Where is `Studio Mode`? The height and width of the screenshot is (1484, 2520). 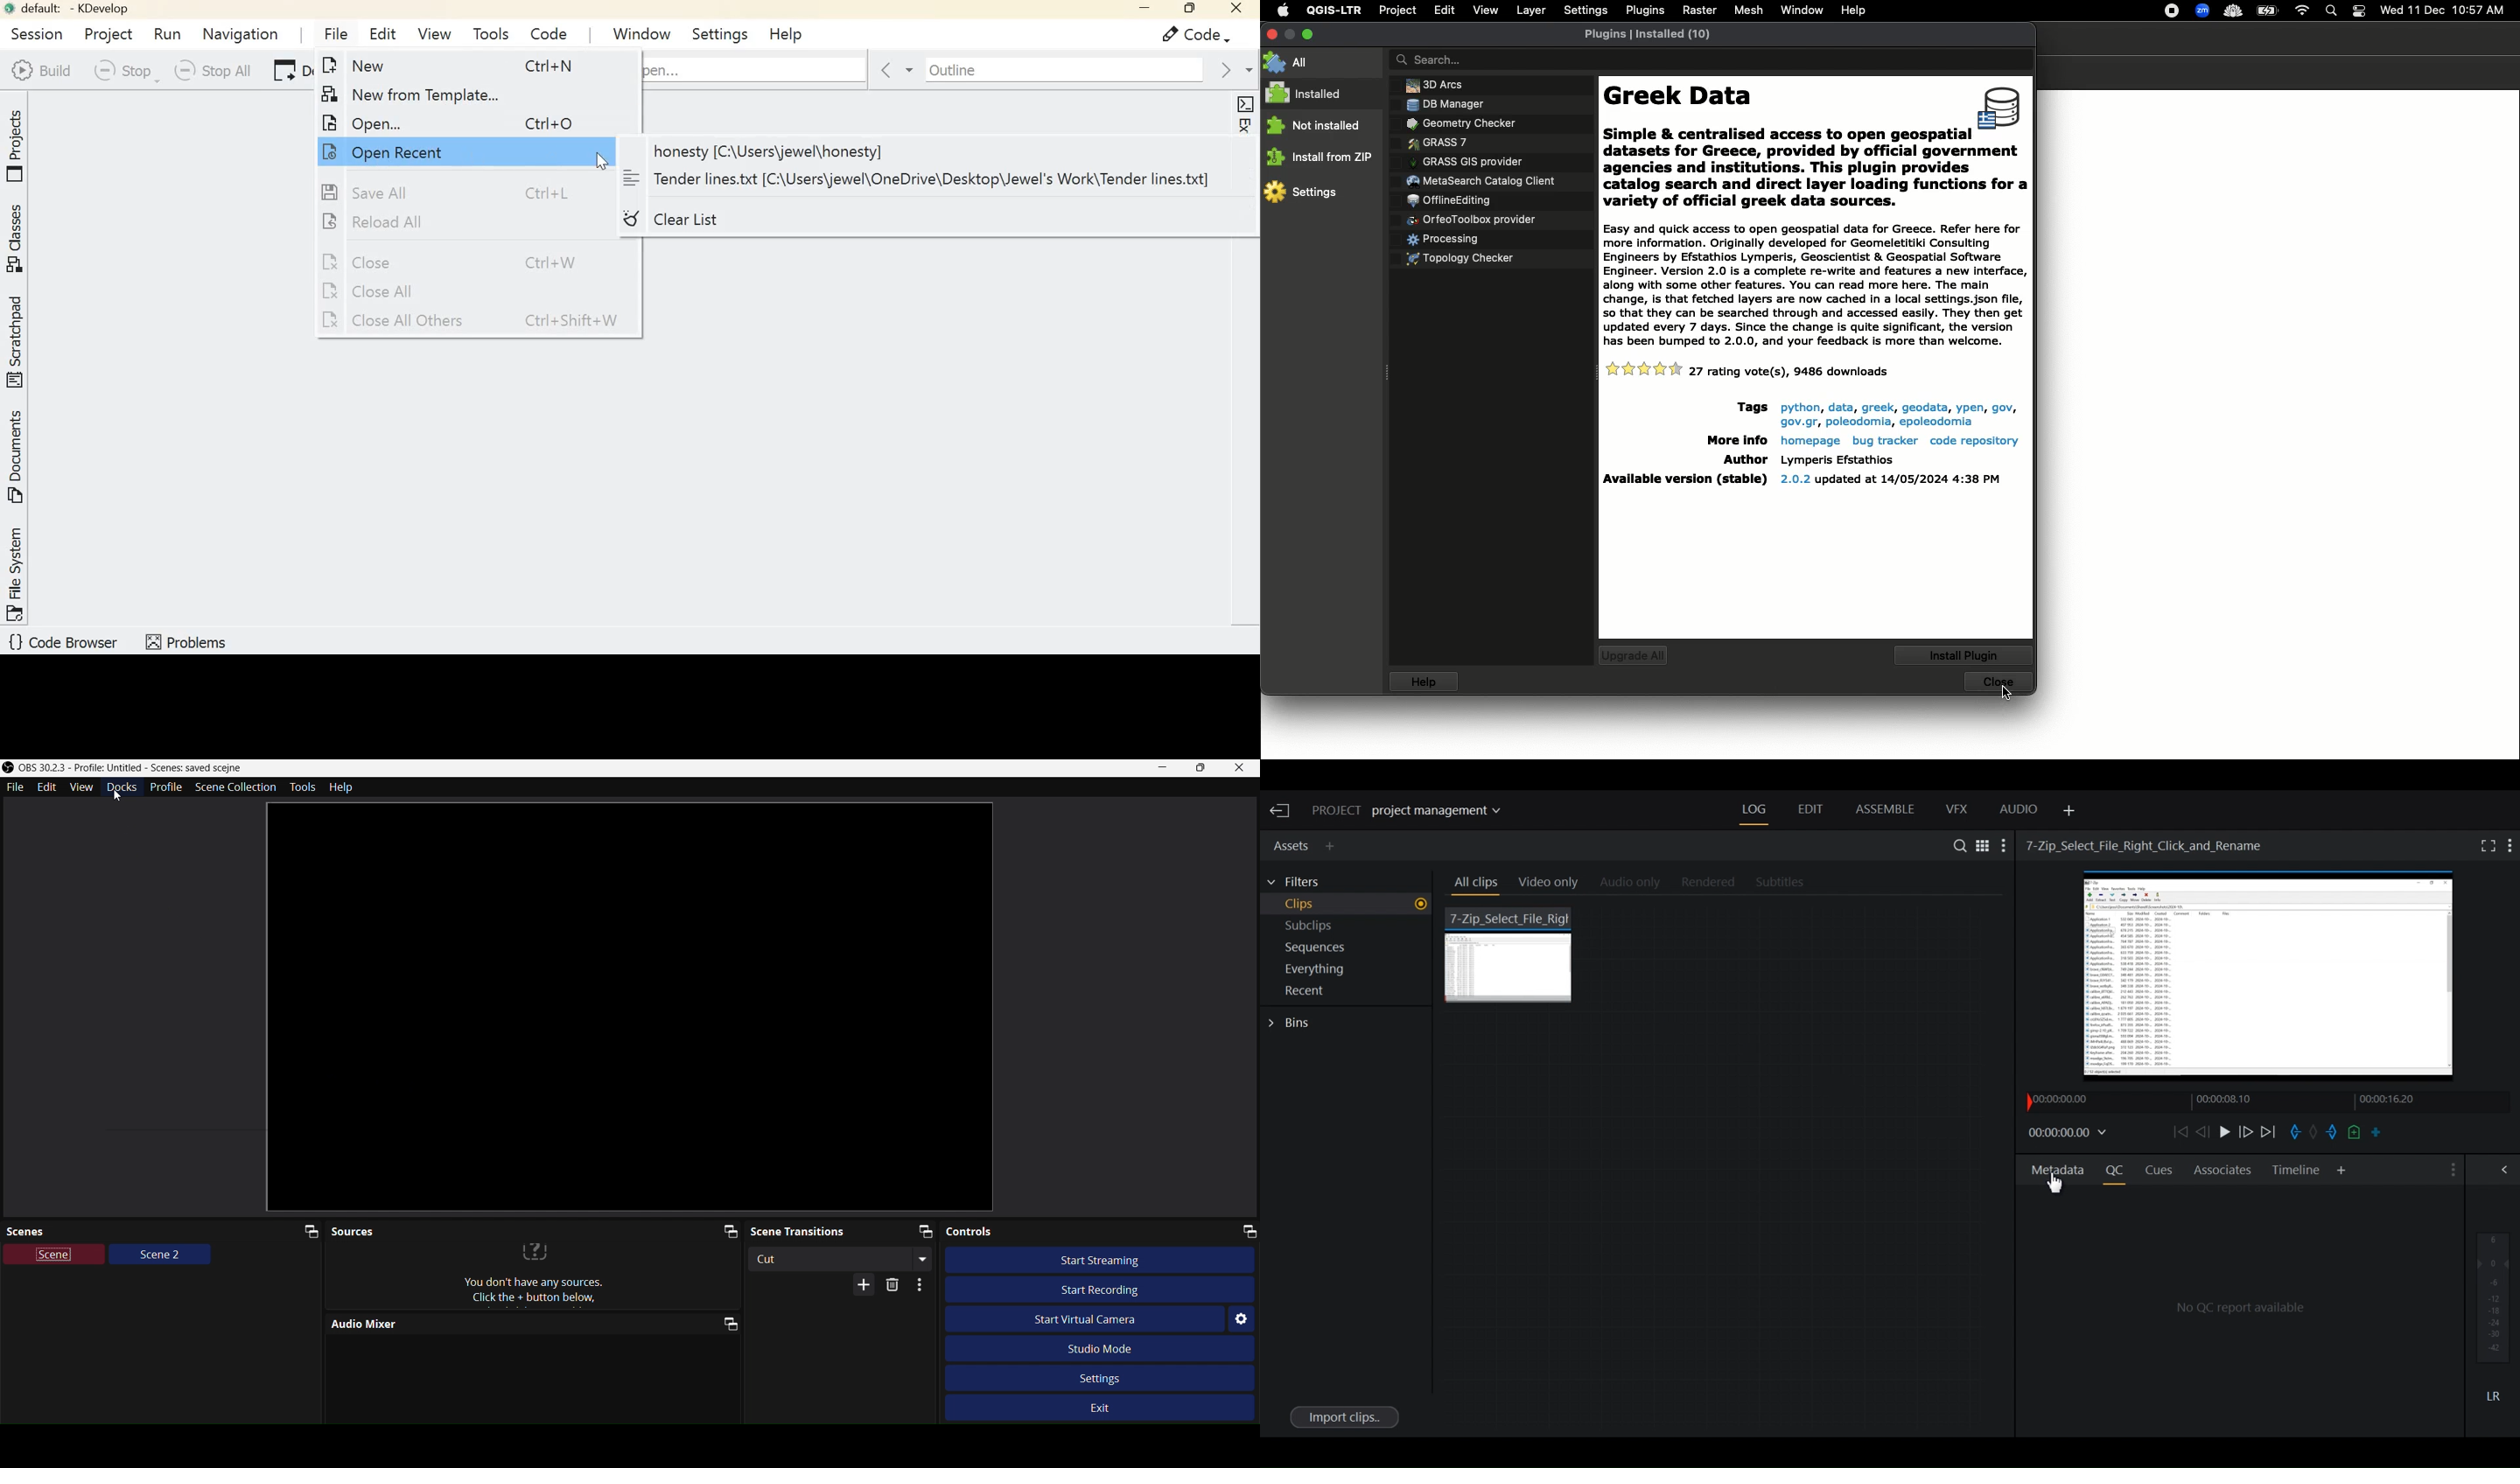
Studio Mode is located at coordinates (1120, 1348).